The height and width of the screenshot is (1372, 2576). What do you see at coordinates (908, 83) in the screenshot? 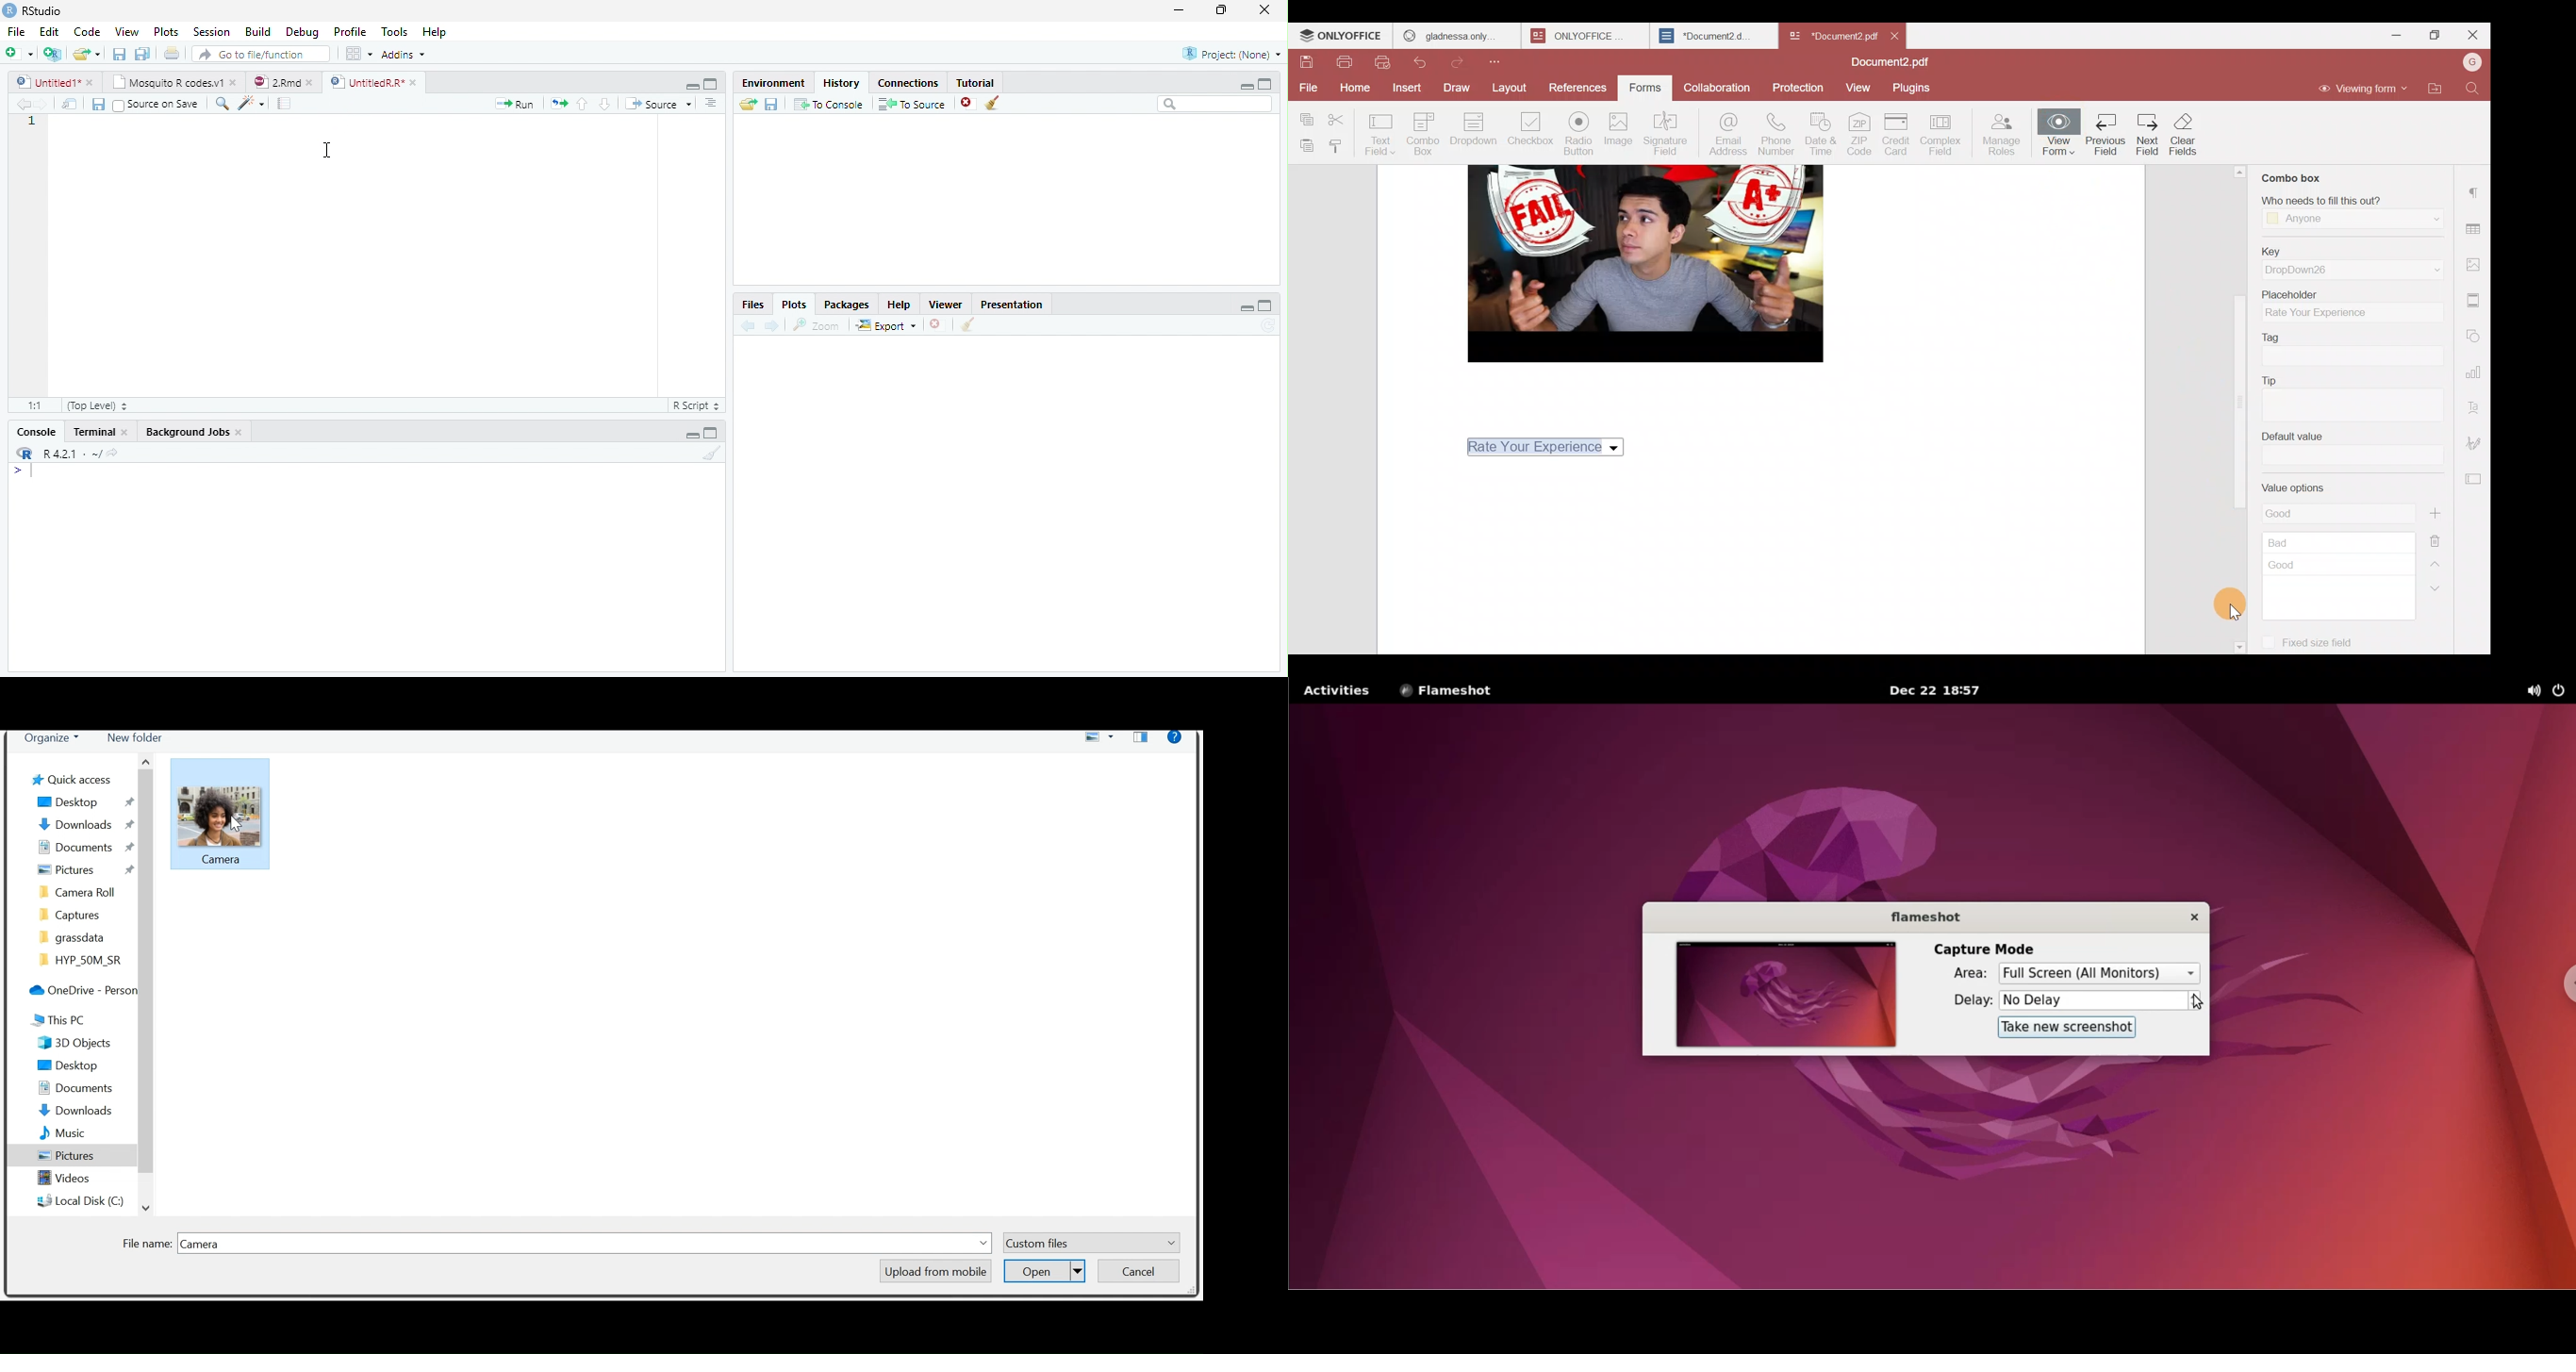
I see `Connections` at bounding box center [908, 83].